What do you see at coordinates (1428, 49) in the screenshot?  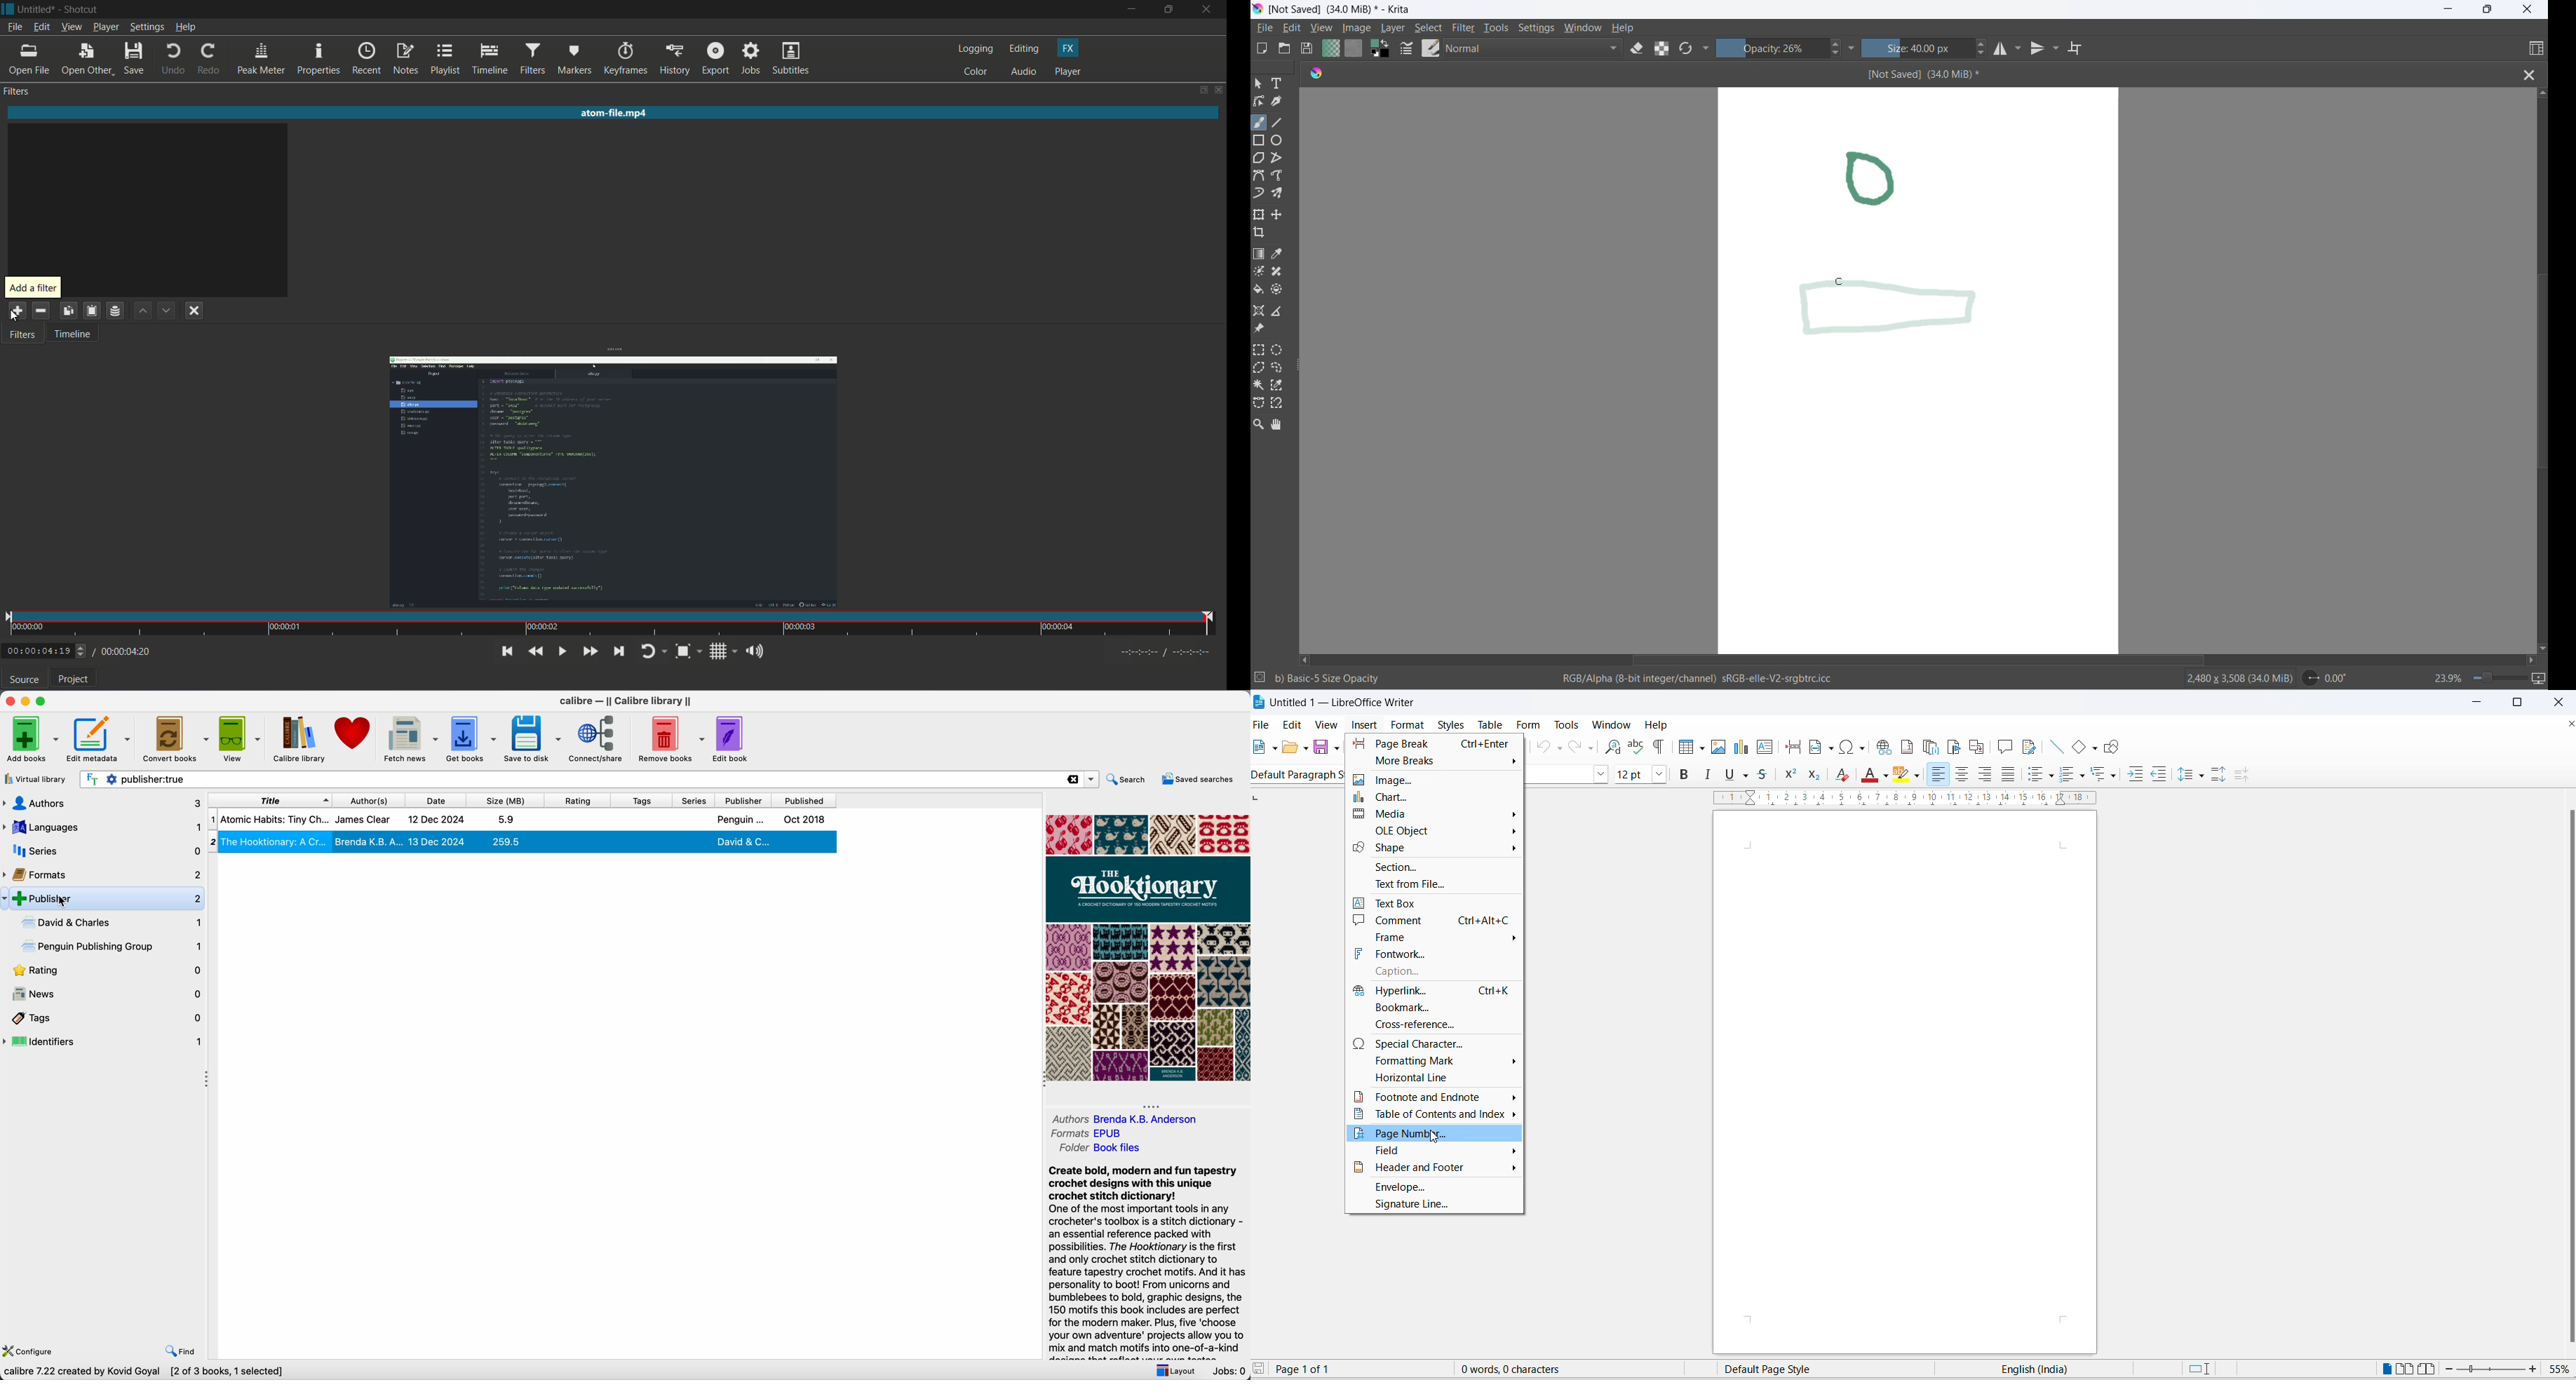 I see `brush presets` at bounding box center [1428, 49].